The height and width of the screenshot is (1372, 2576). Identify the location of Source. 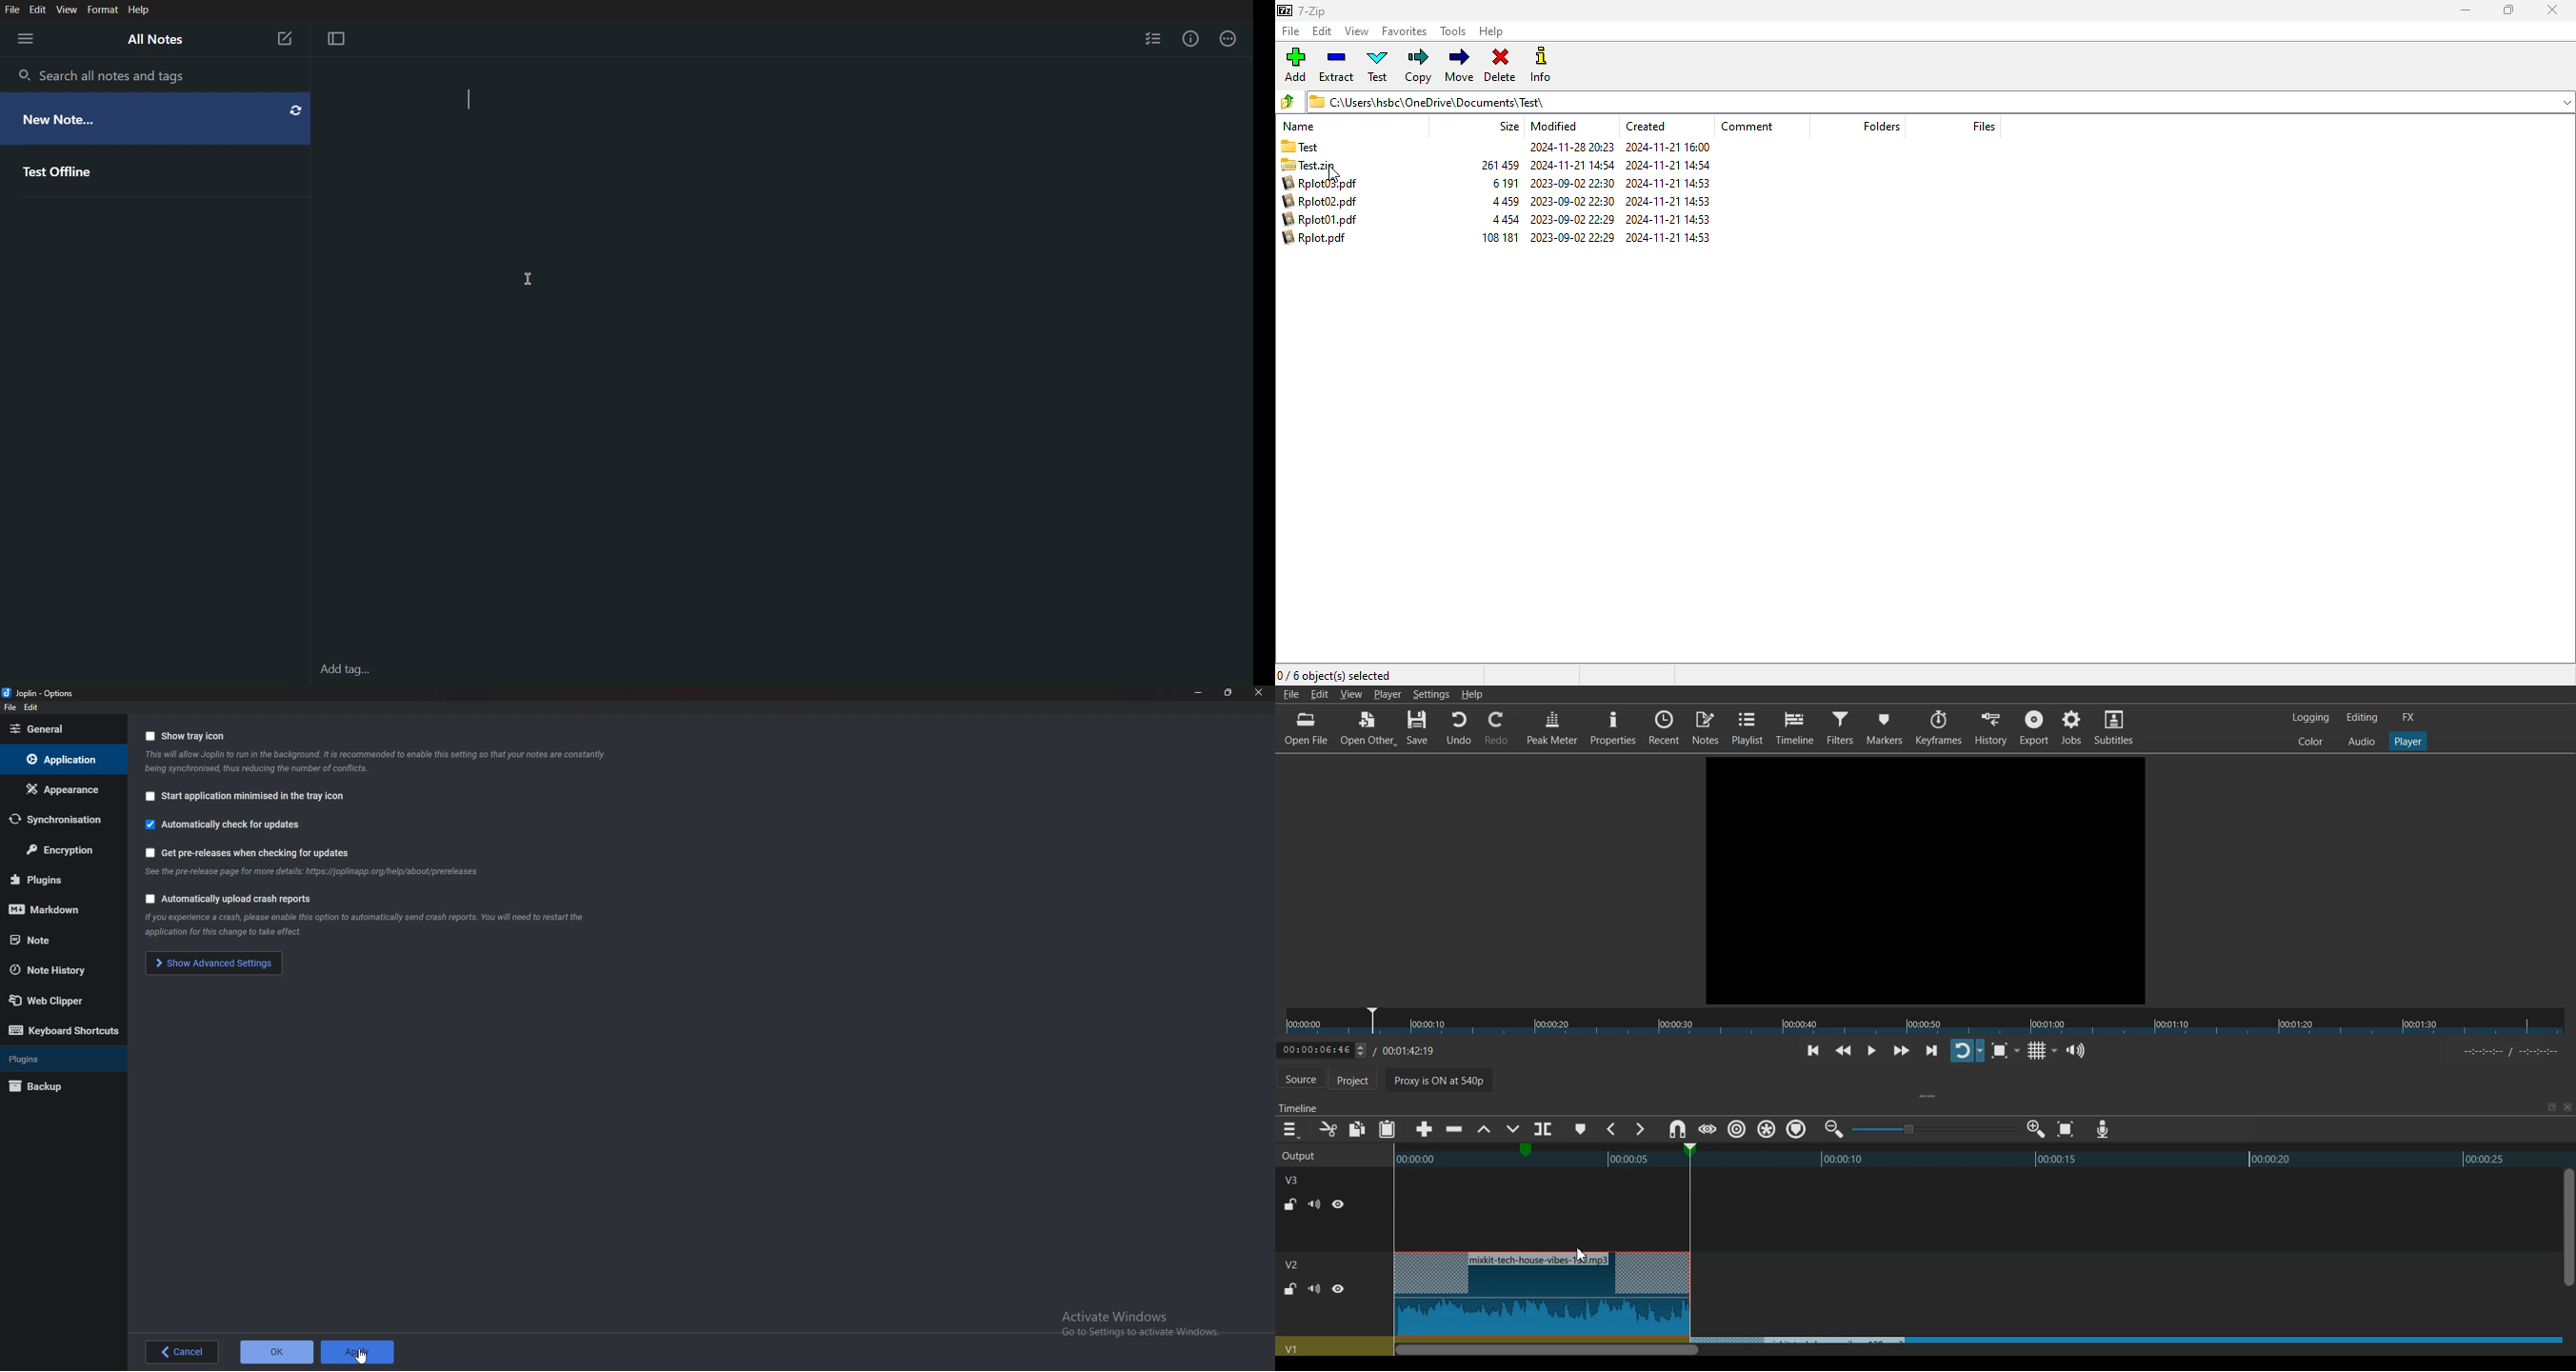
(1301, 1080).